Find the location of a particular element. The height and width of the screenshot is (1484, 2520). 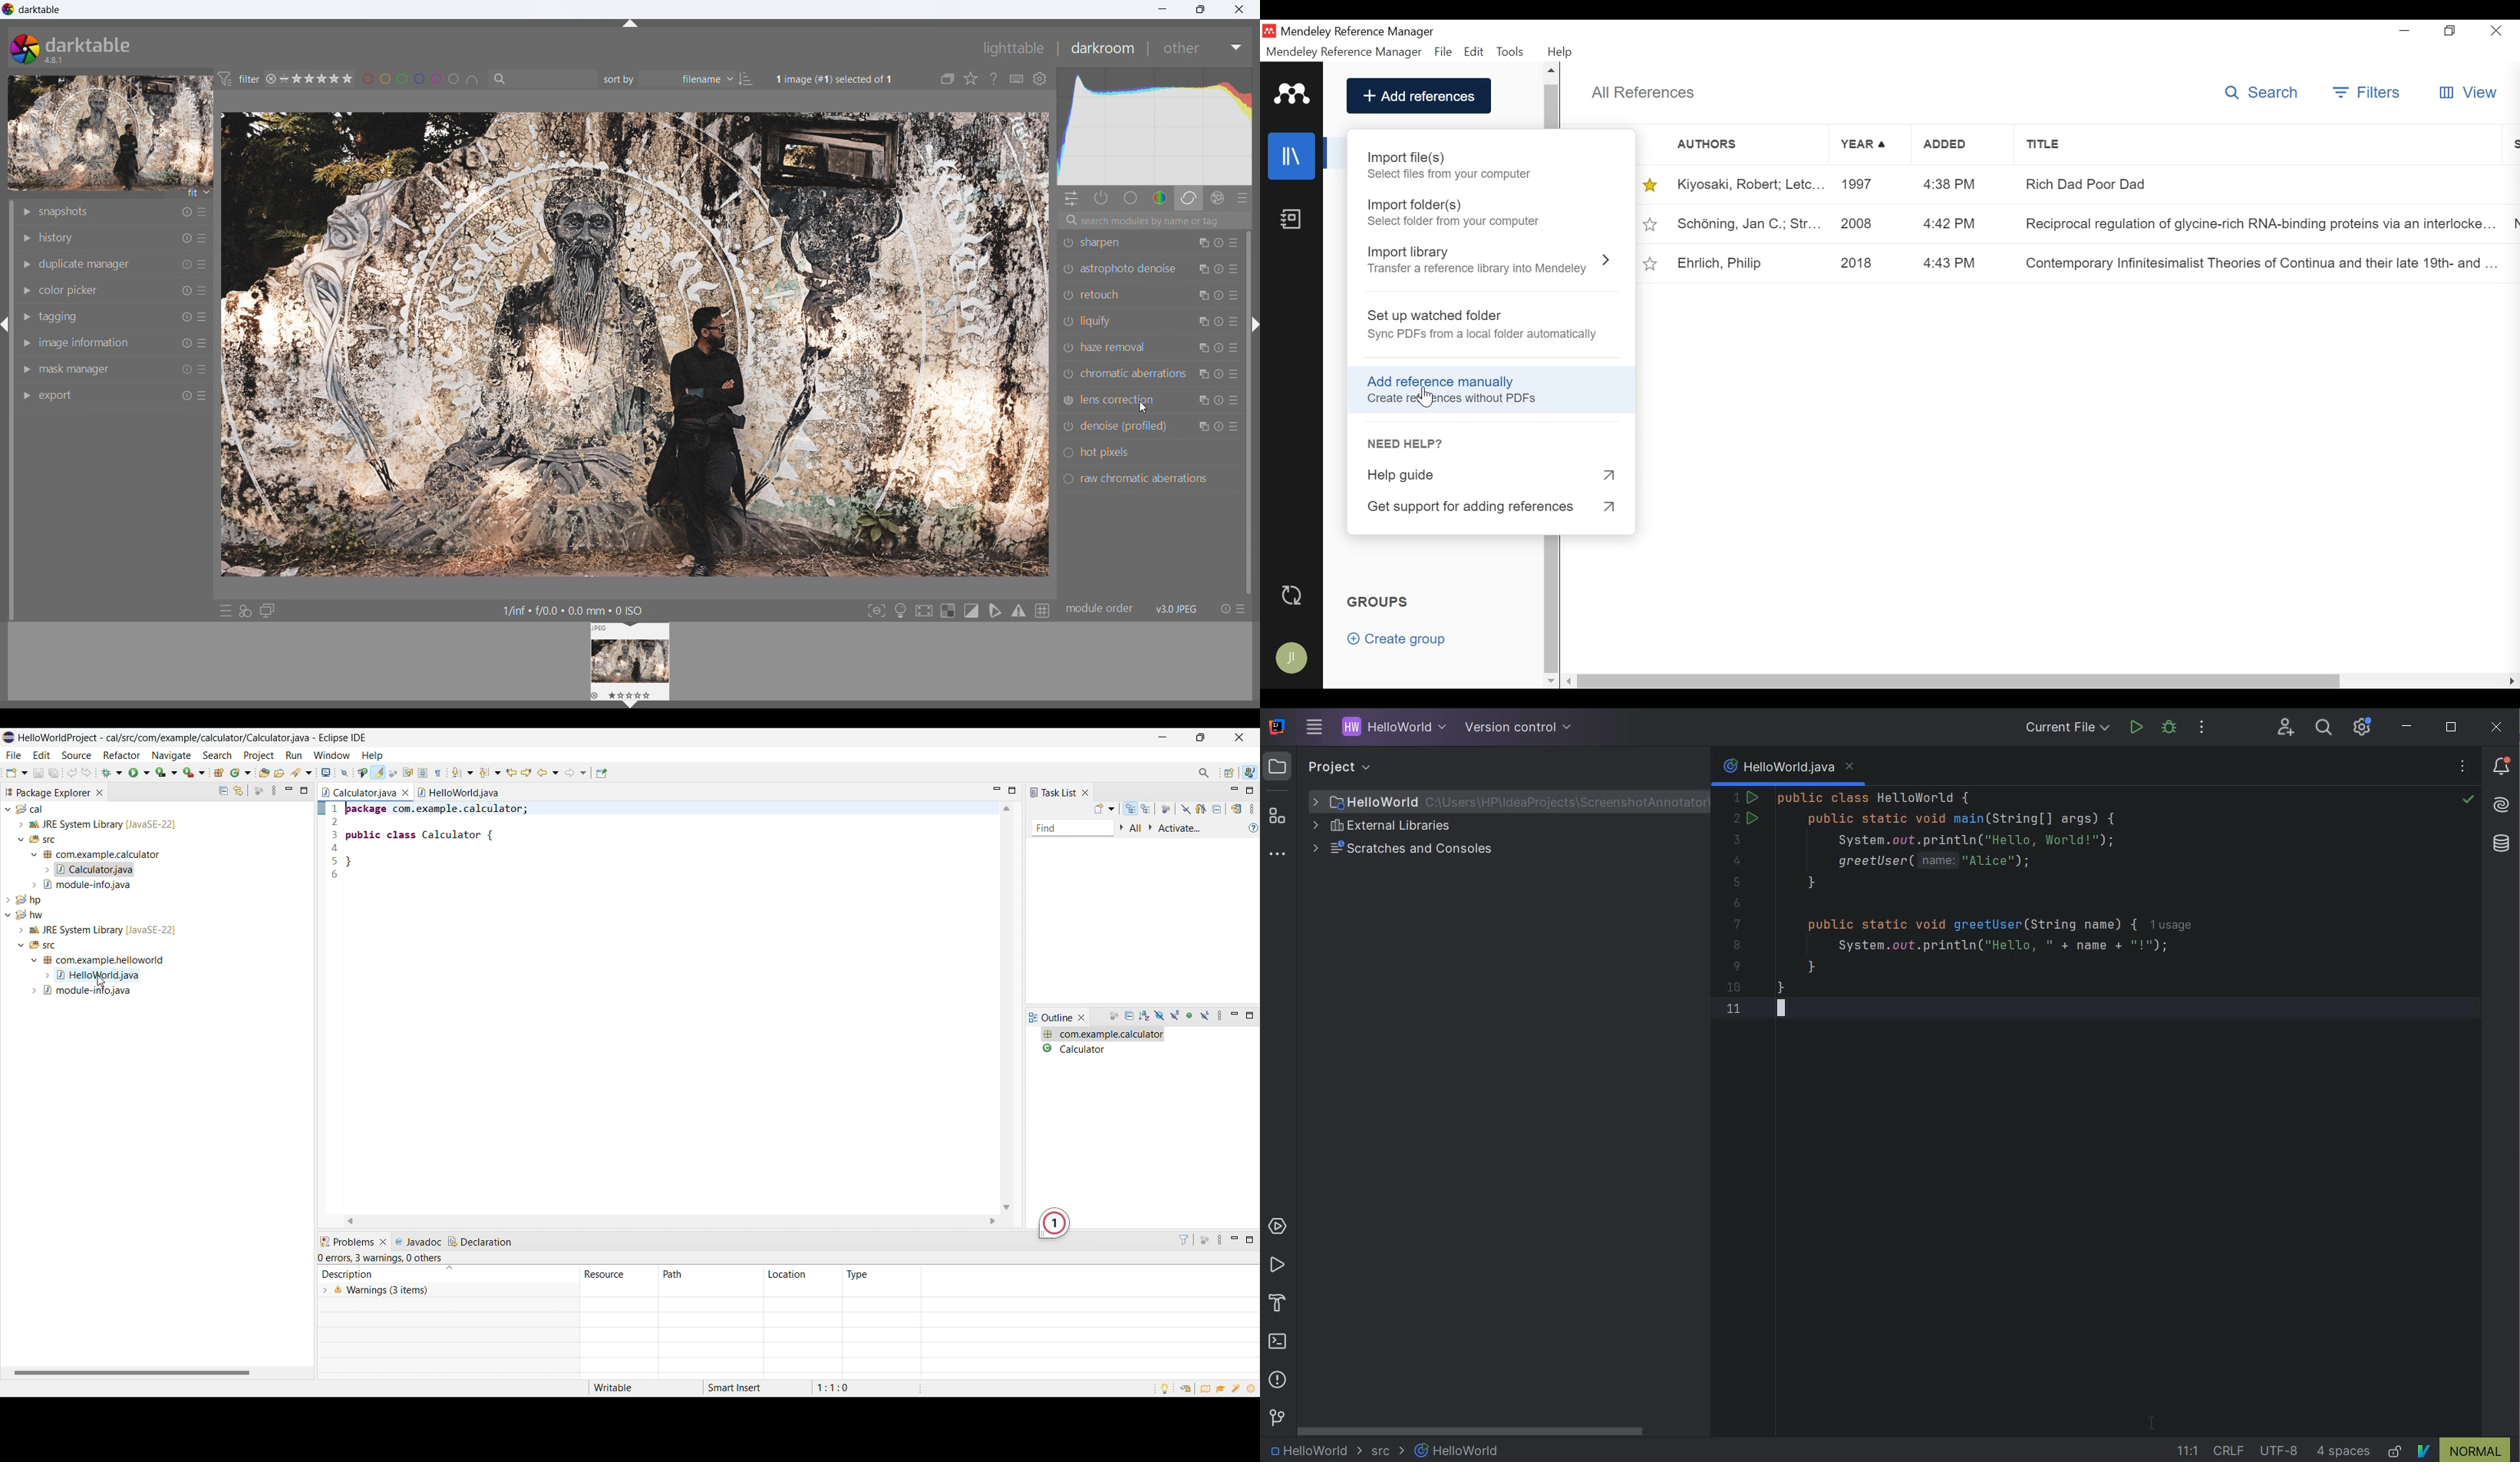

Avatar is located at coordinates (1293, 660).